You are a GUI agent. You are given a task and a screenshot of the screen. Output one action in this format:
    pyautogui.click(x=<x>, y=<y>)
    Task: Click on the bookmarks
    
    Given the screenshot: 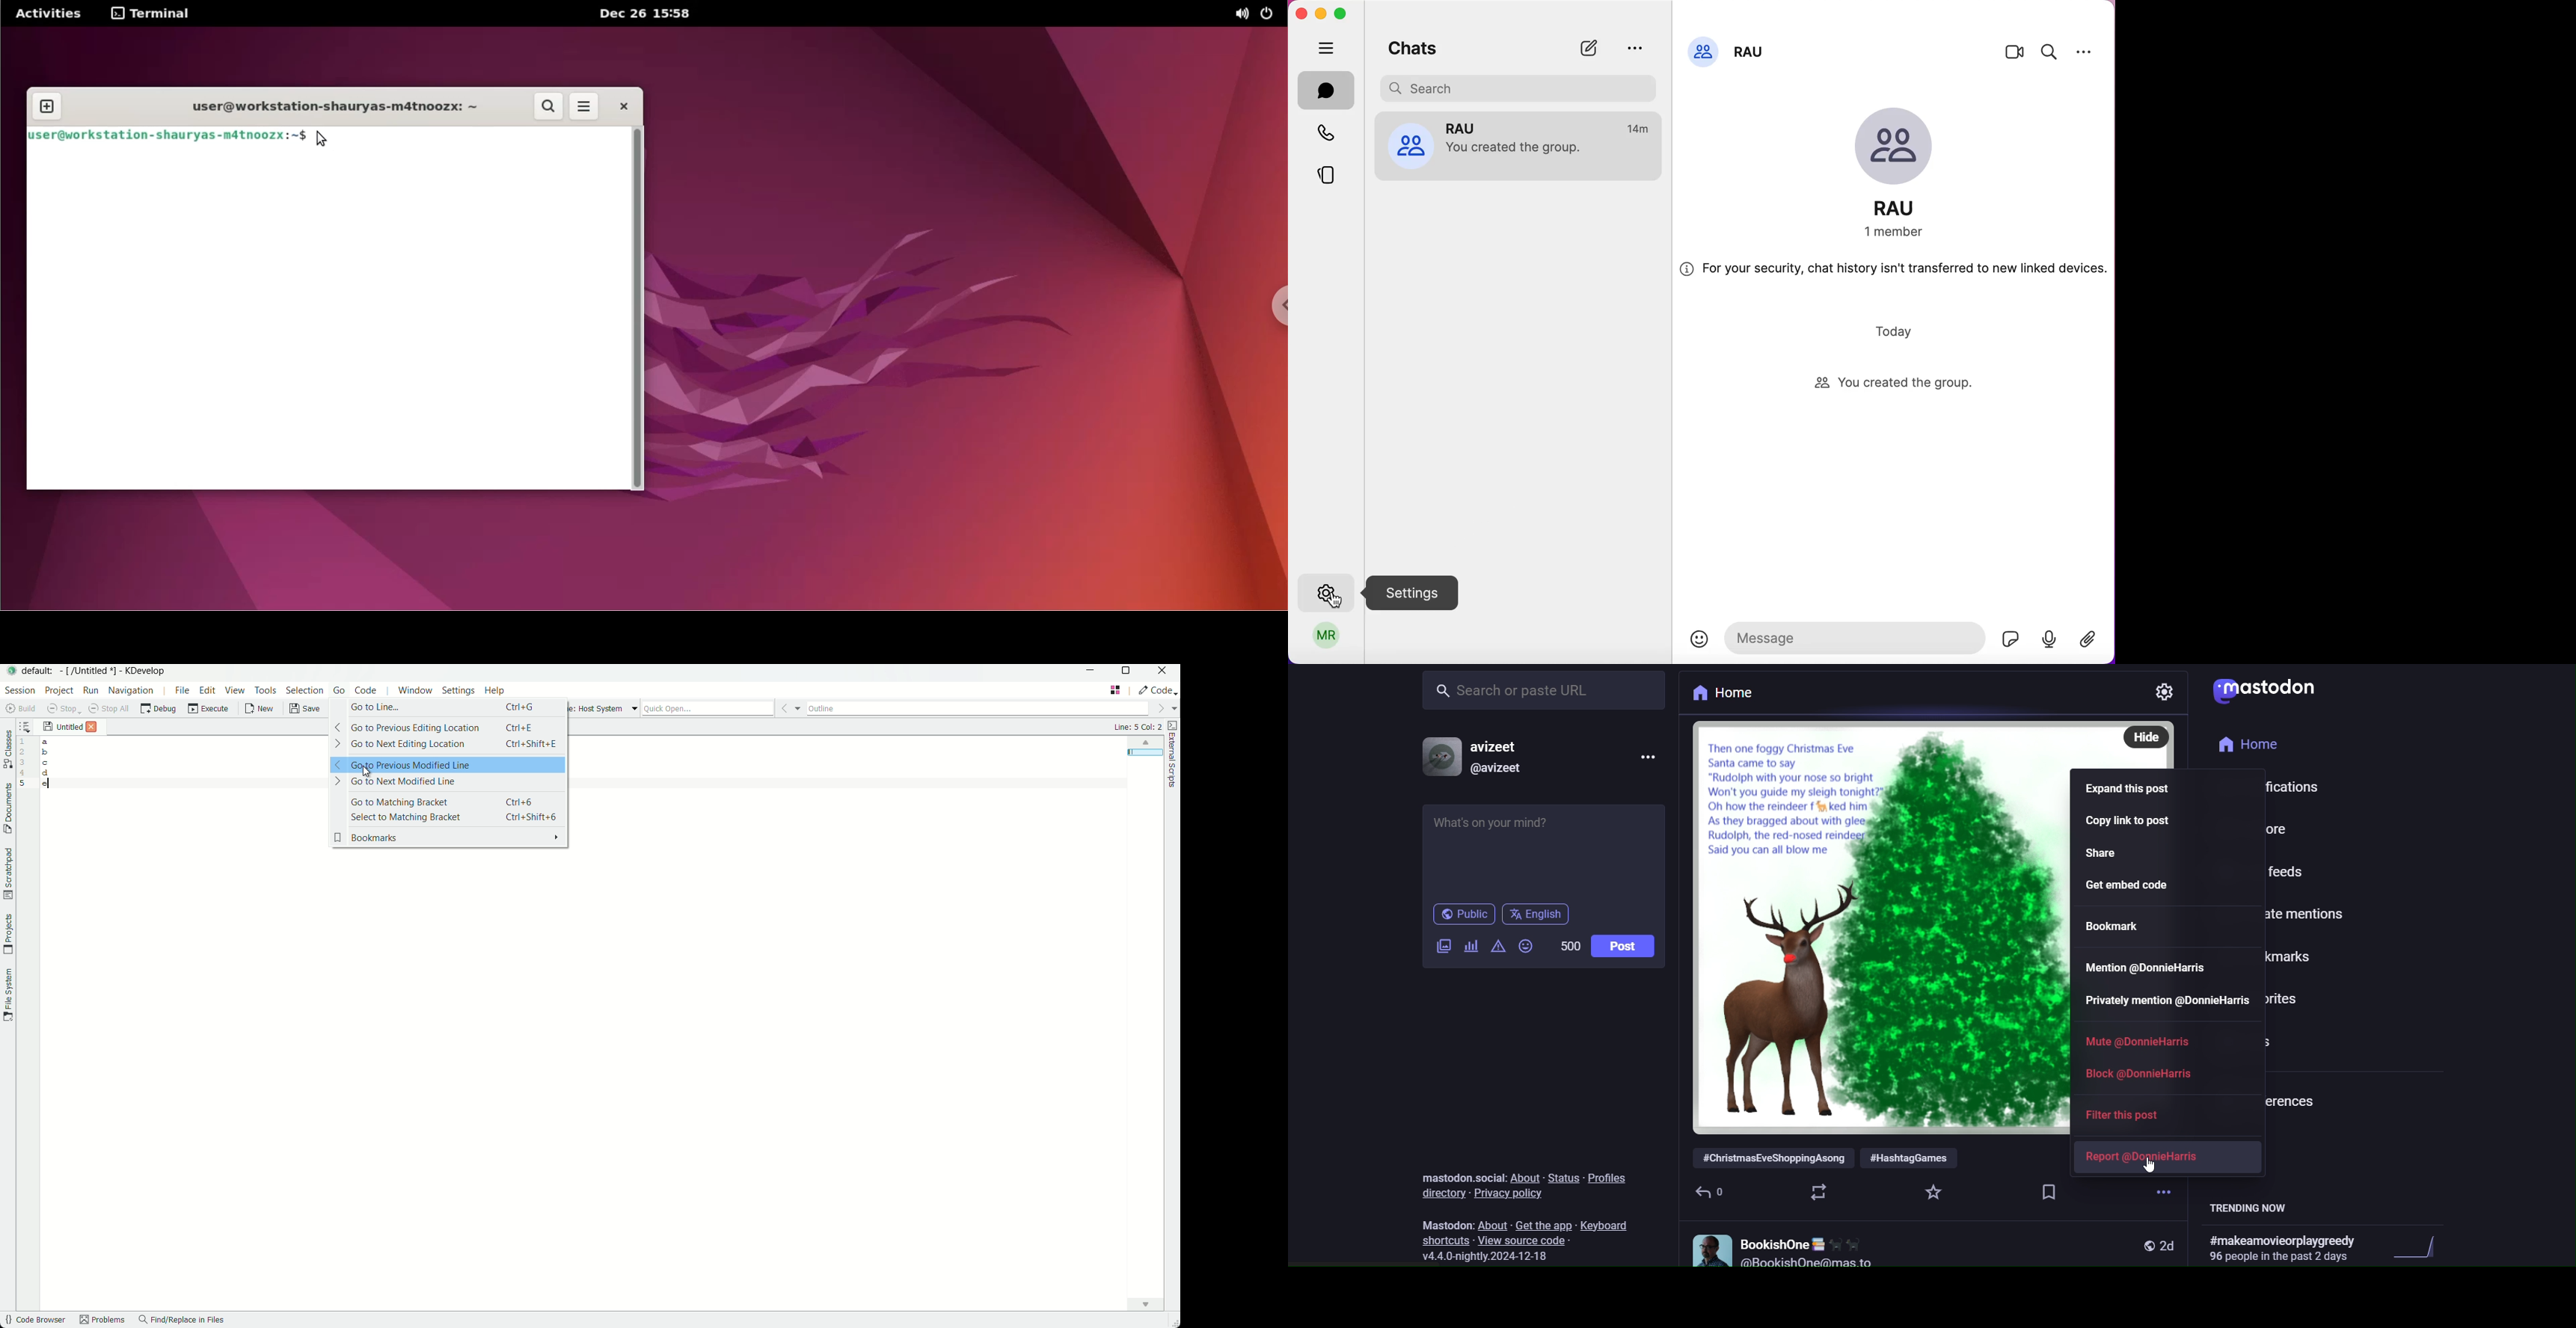 What is the action you would take?
    pyautogui.click(x=448, y=838)
    